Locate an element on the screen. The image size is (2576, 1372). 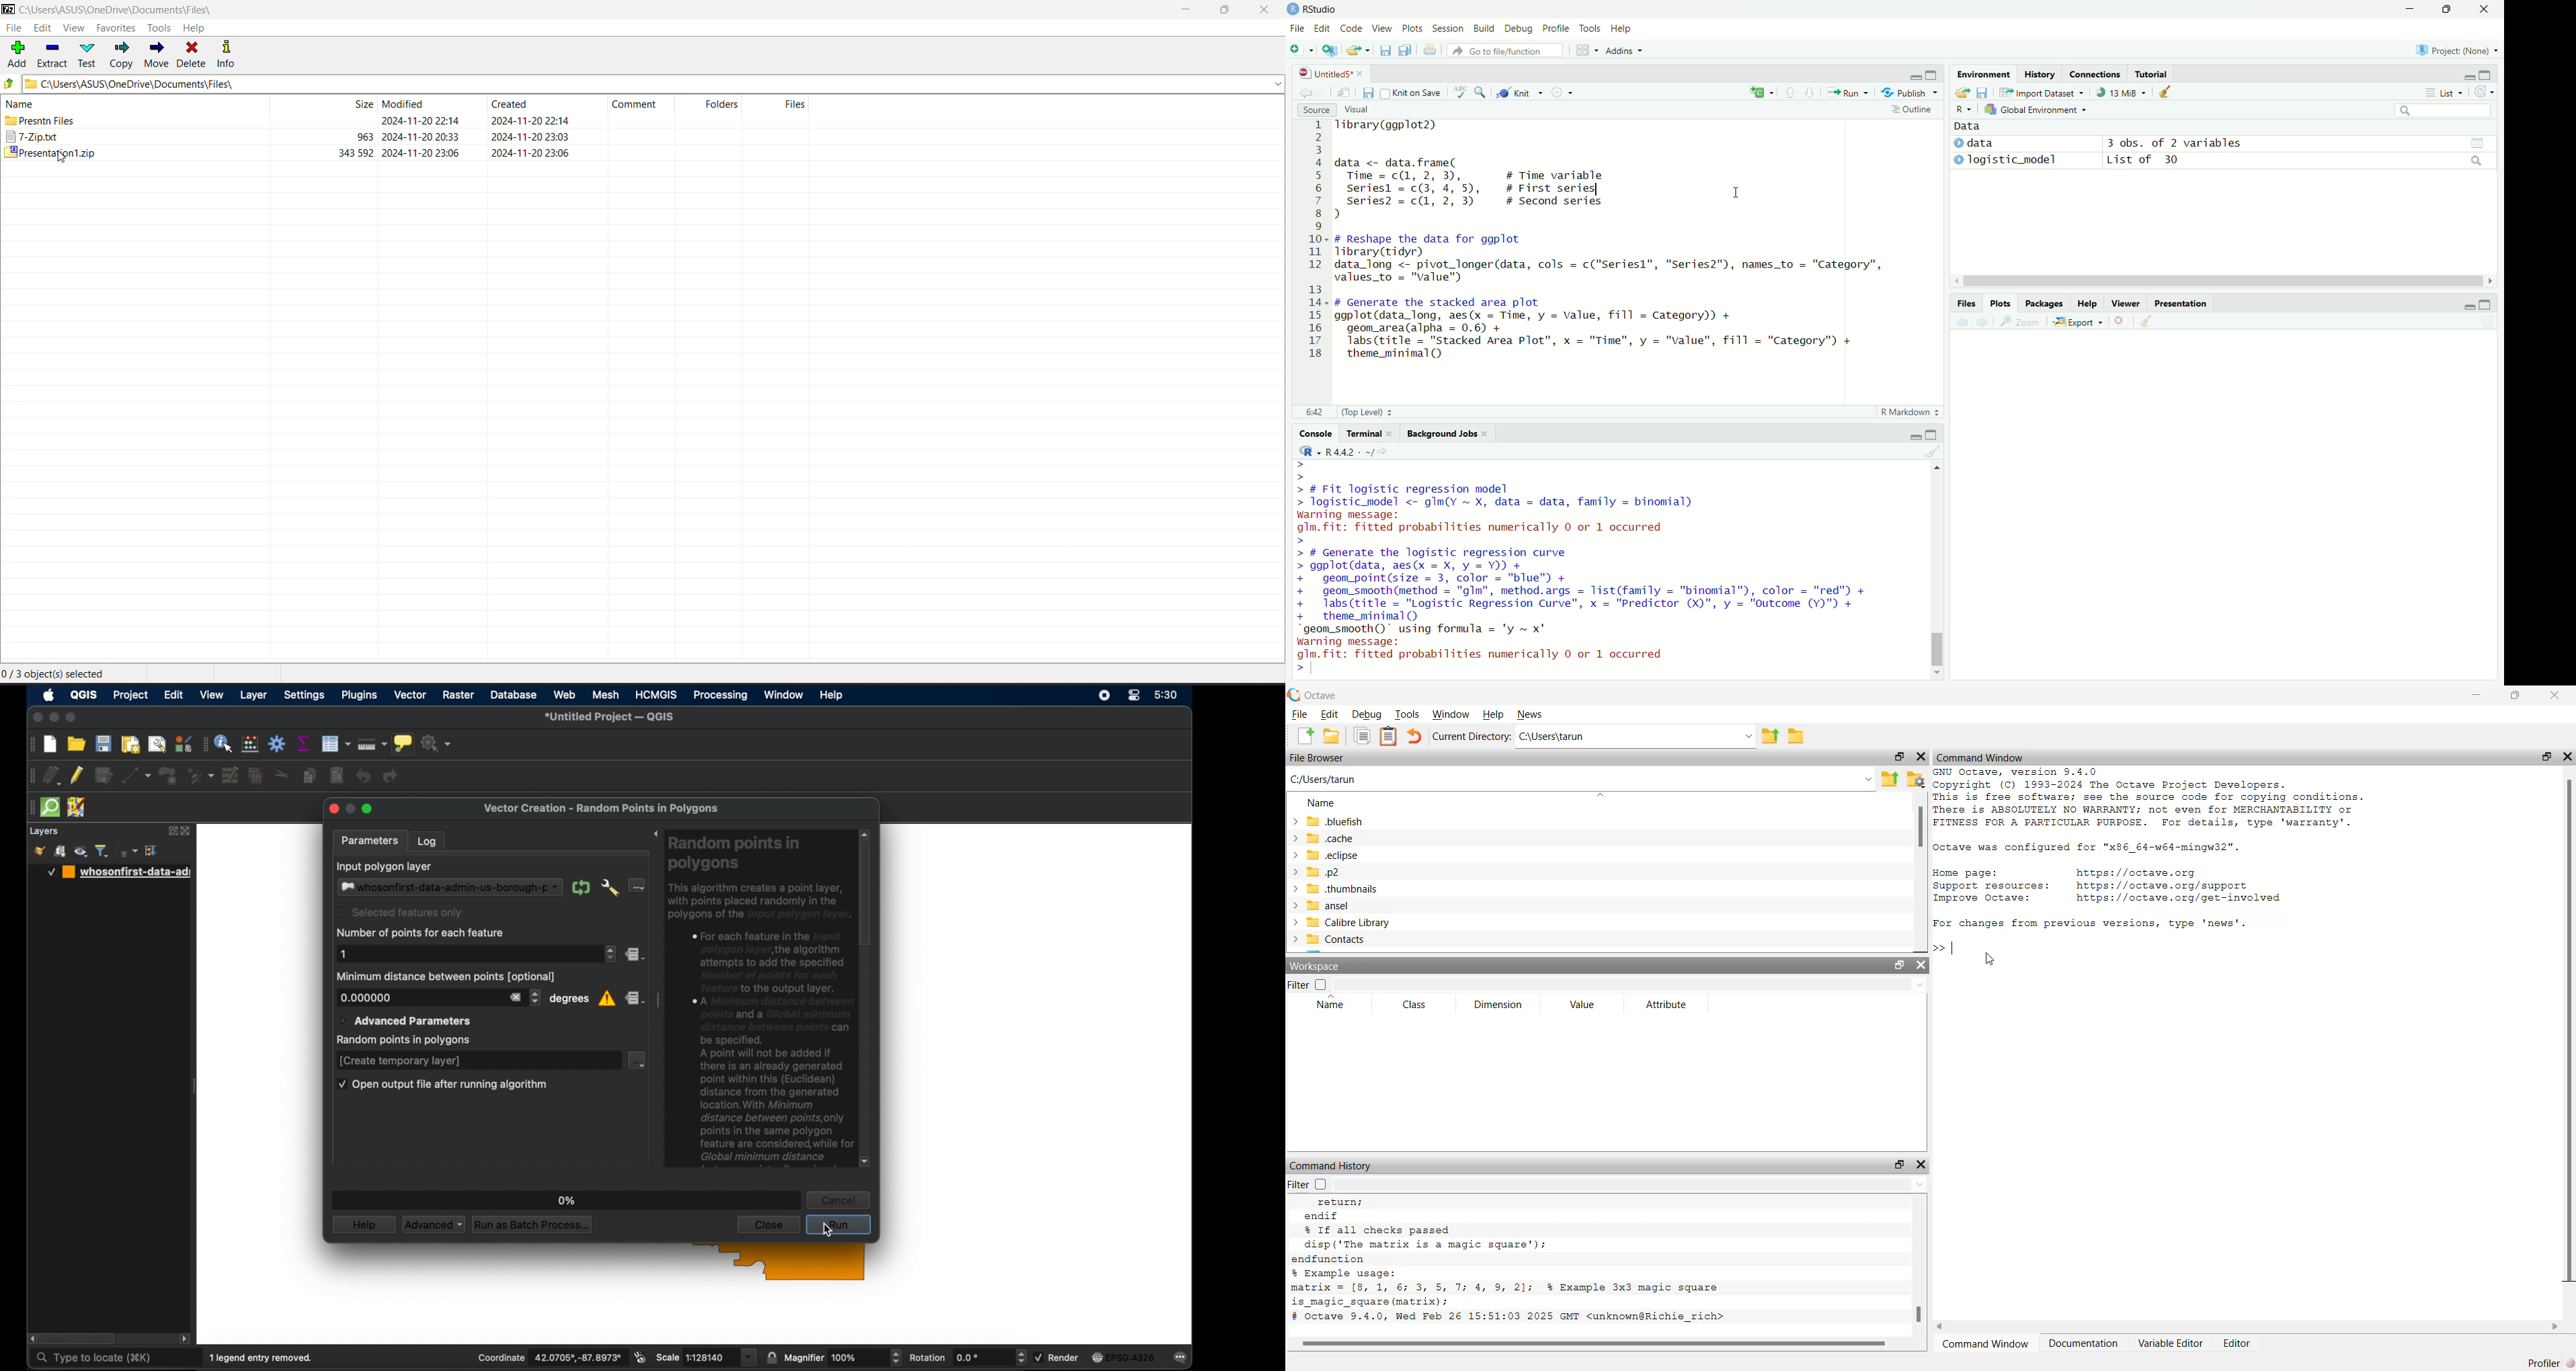
Source is located at coordinates (1318, 108).